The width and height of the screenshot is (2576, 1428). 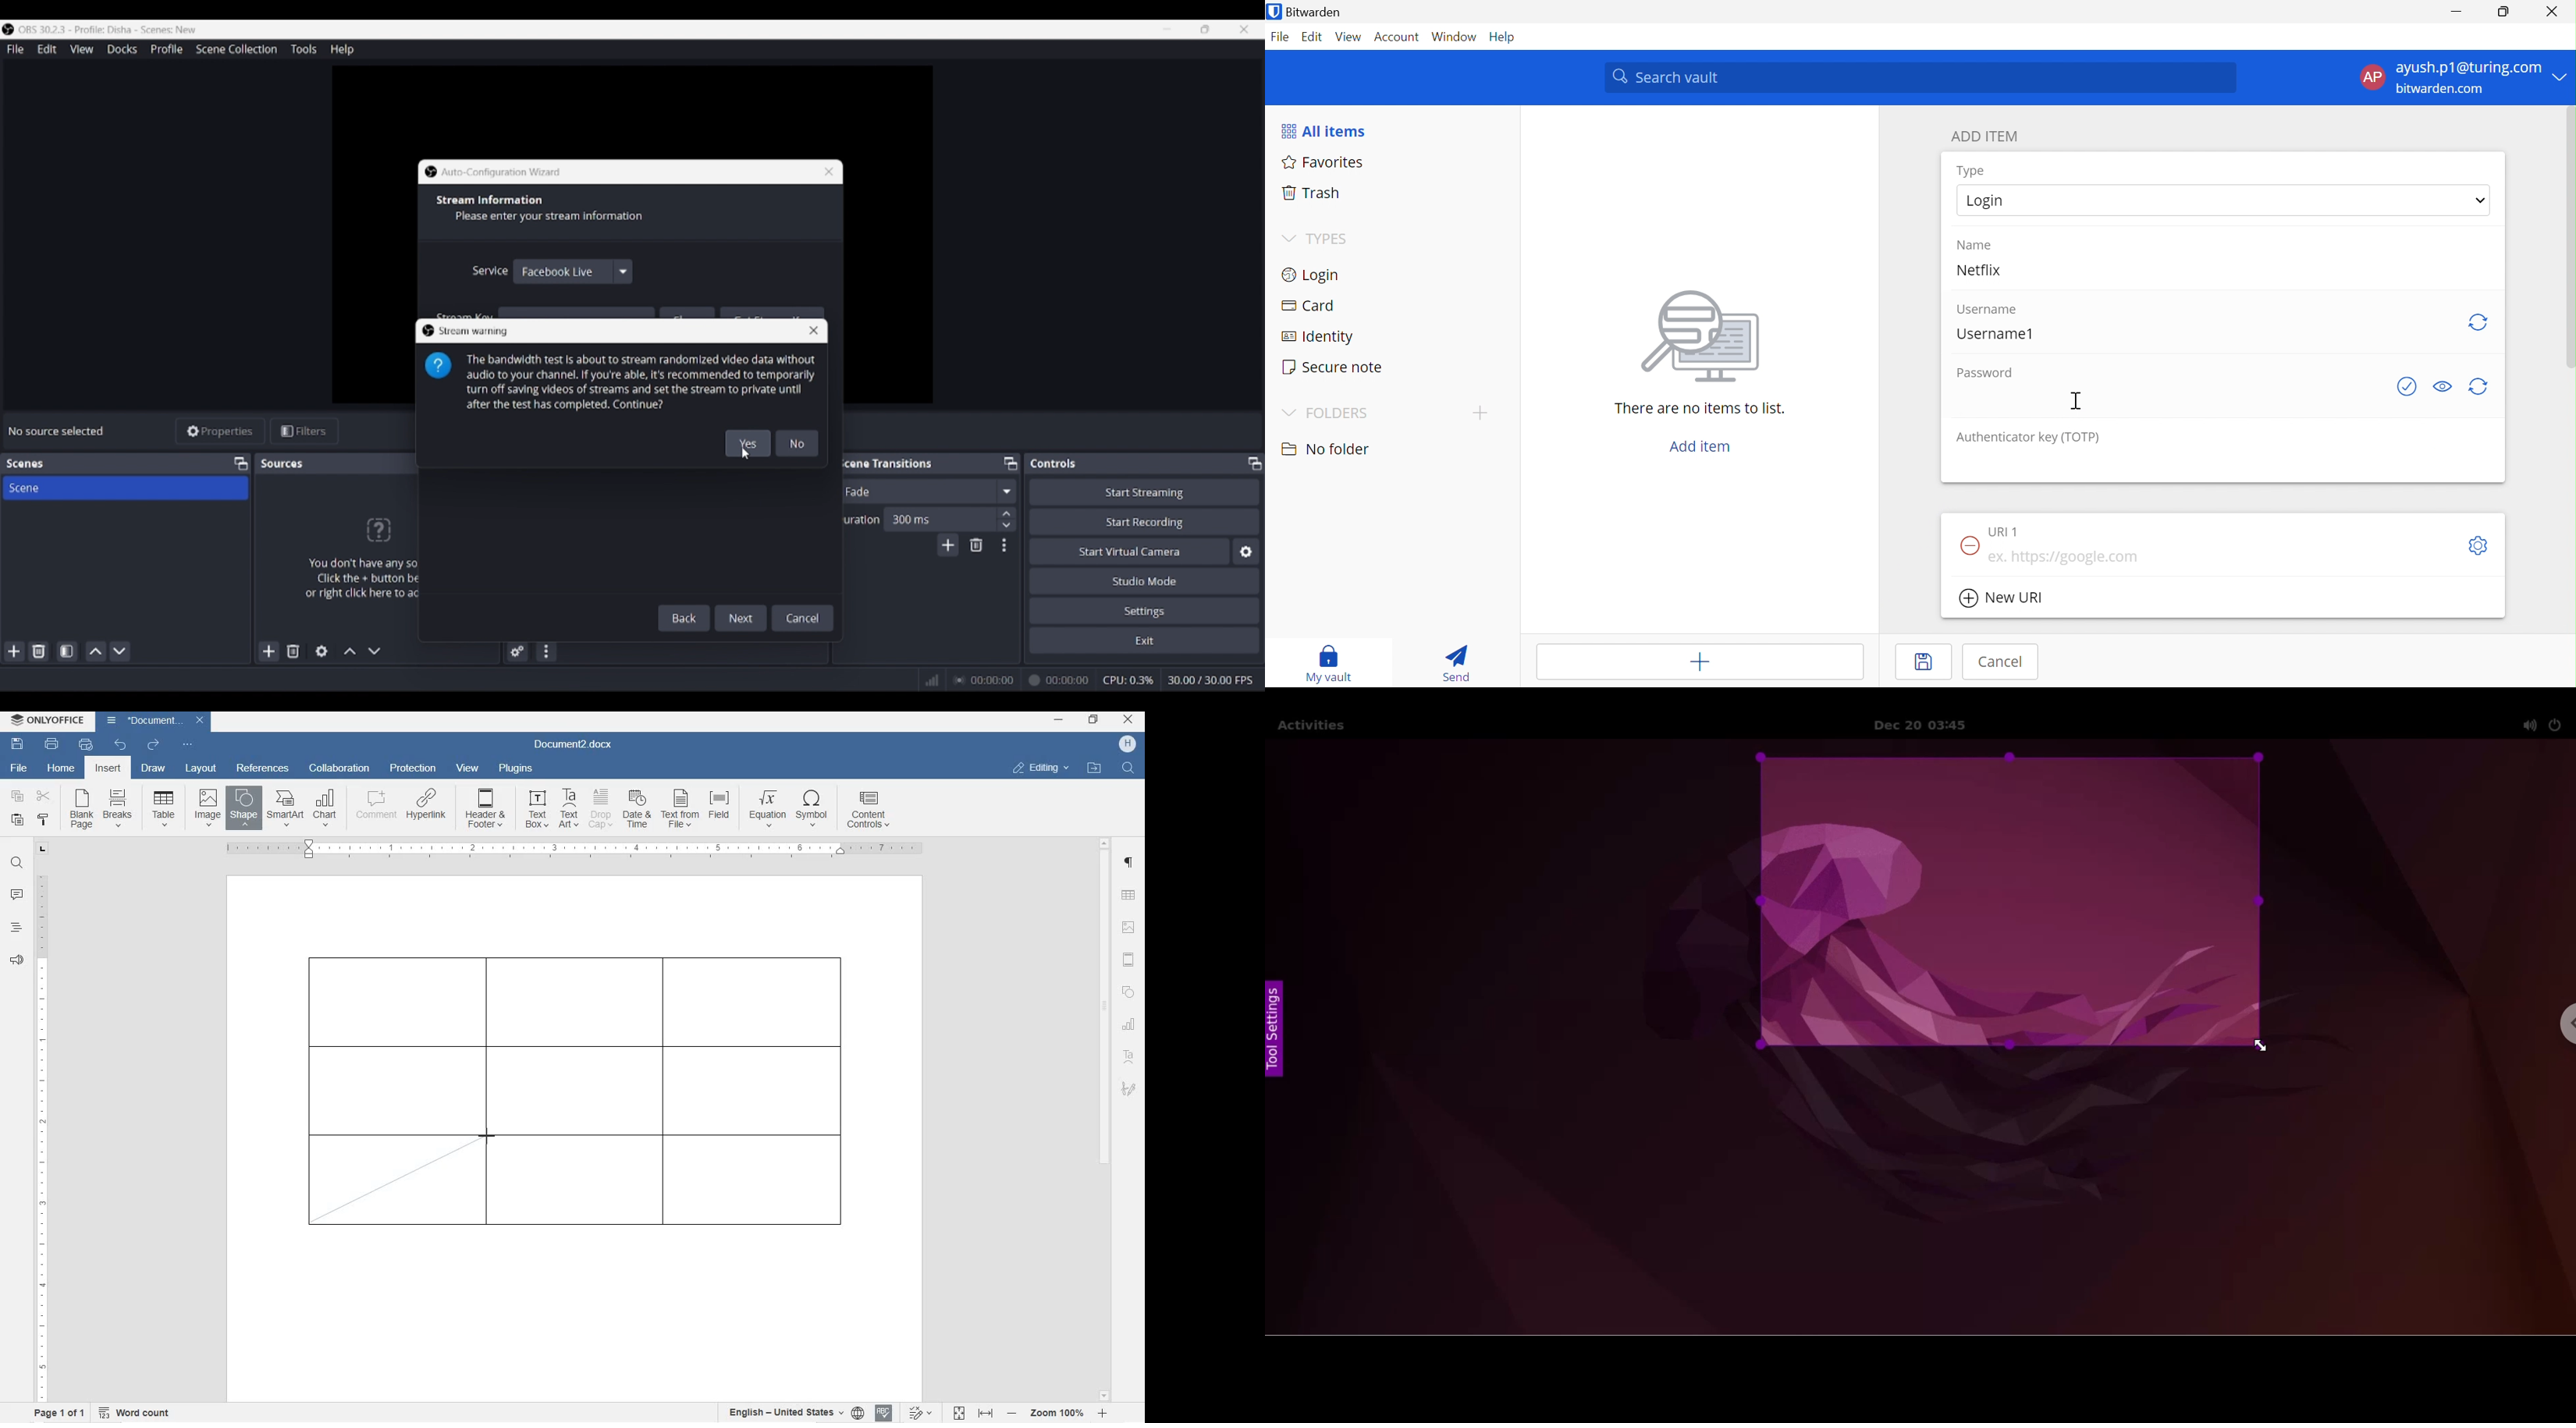 I want to click on header & footer, so click(x=1130, y=960).